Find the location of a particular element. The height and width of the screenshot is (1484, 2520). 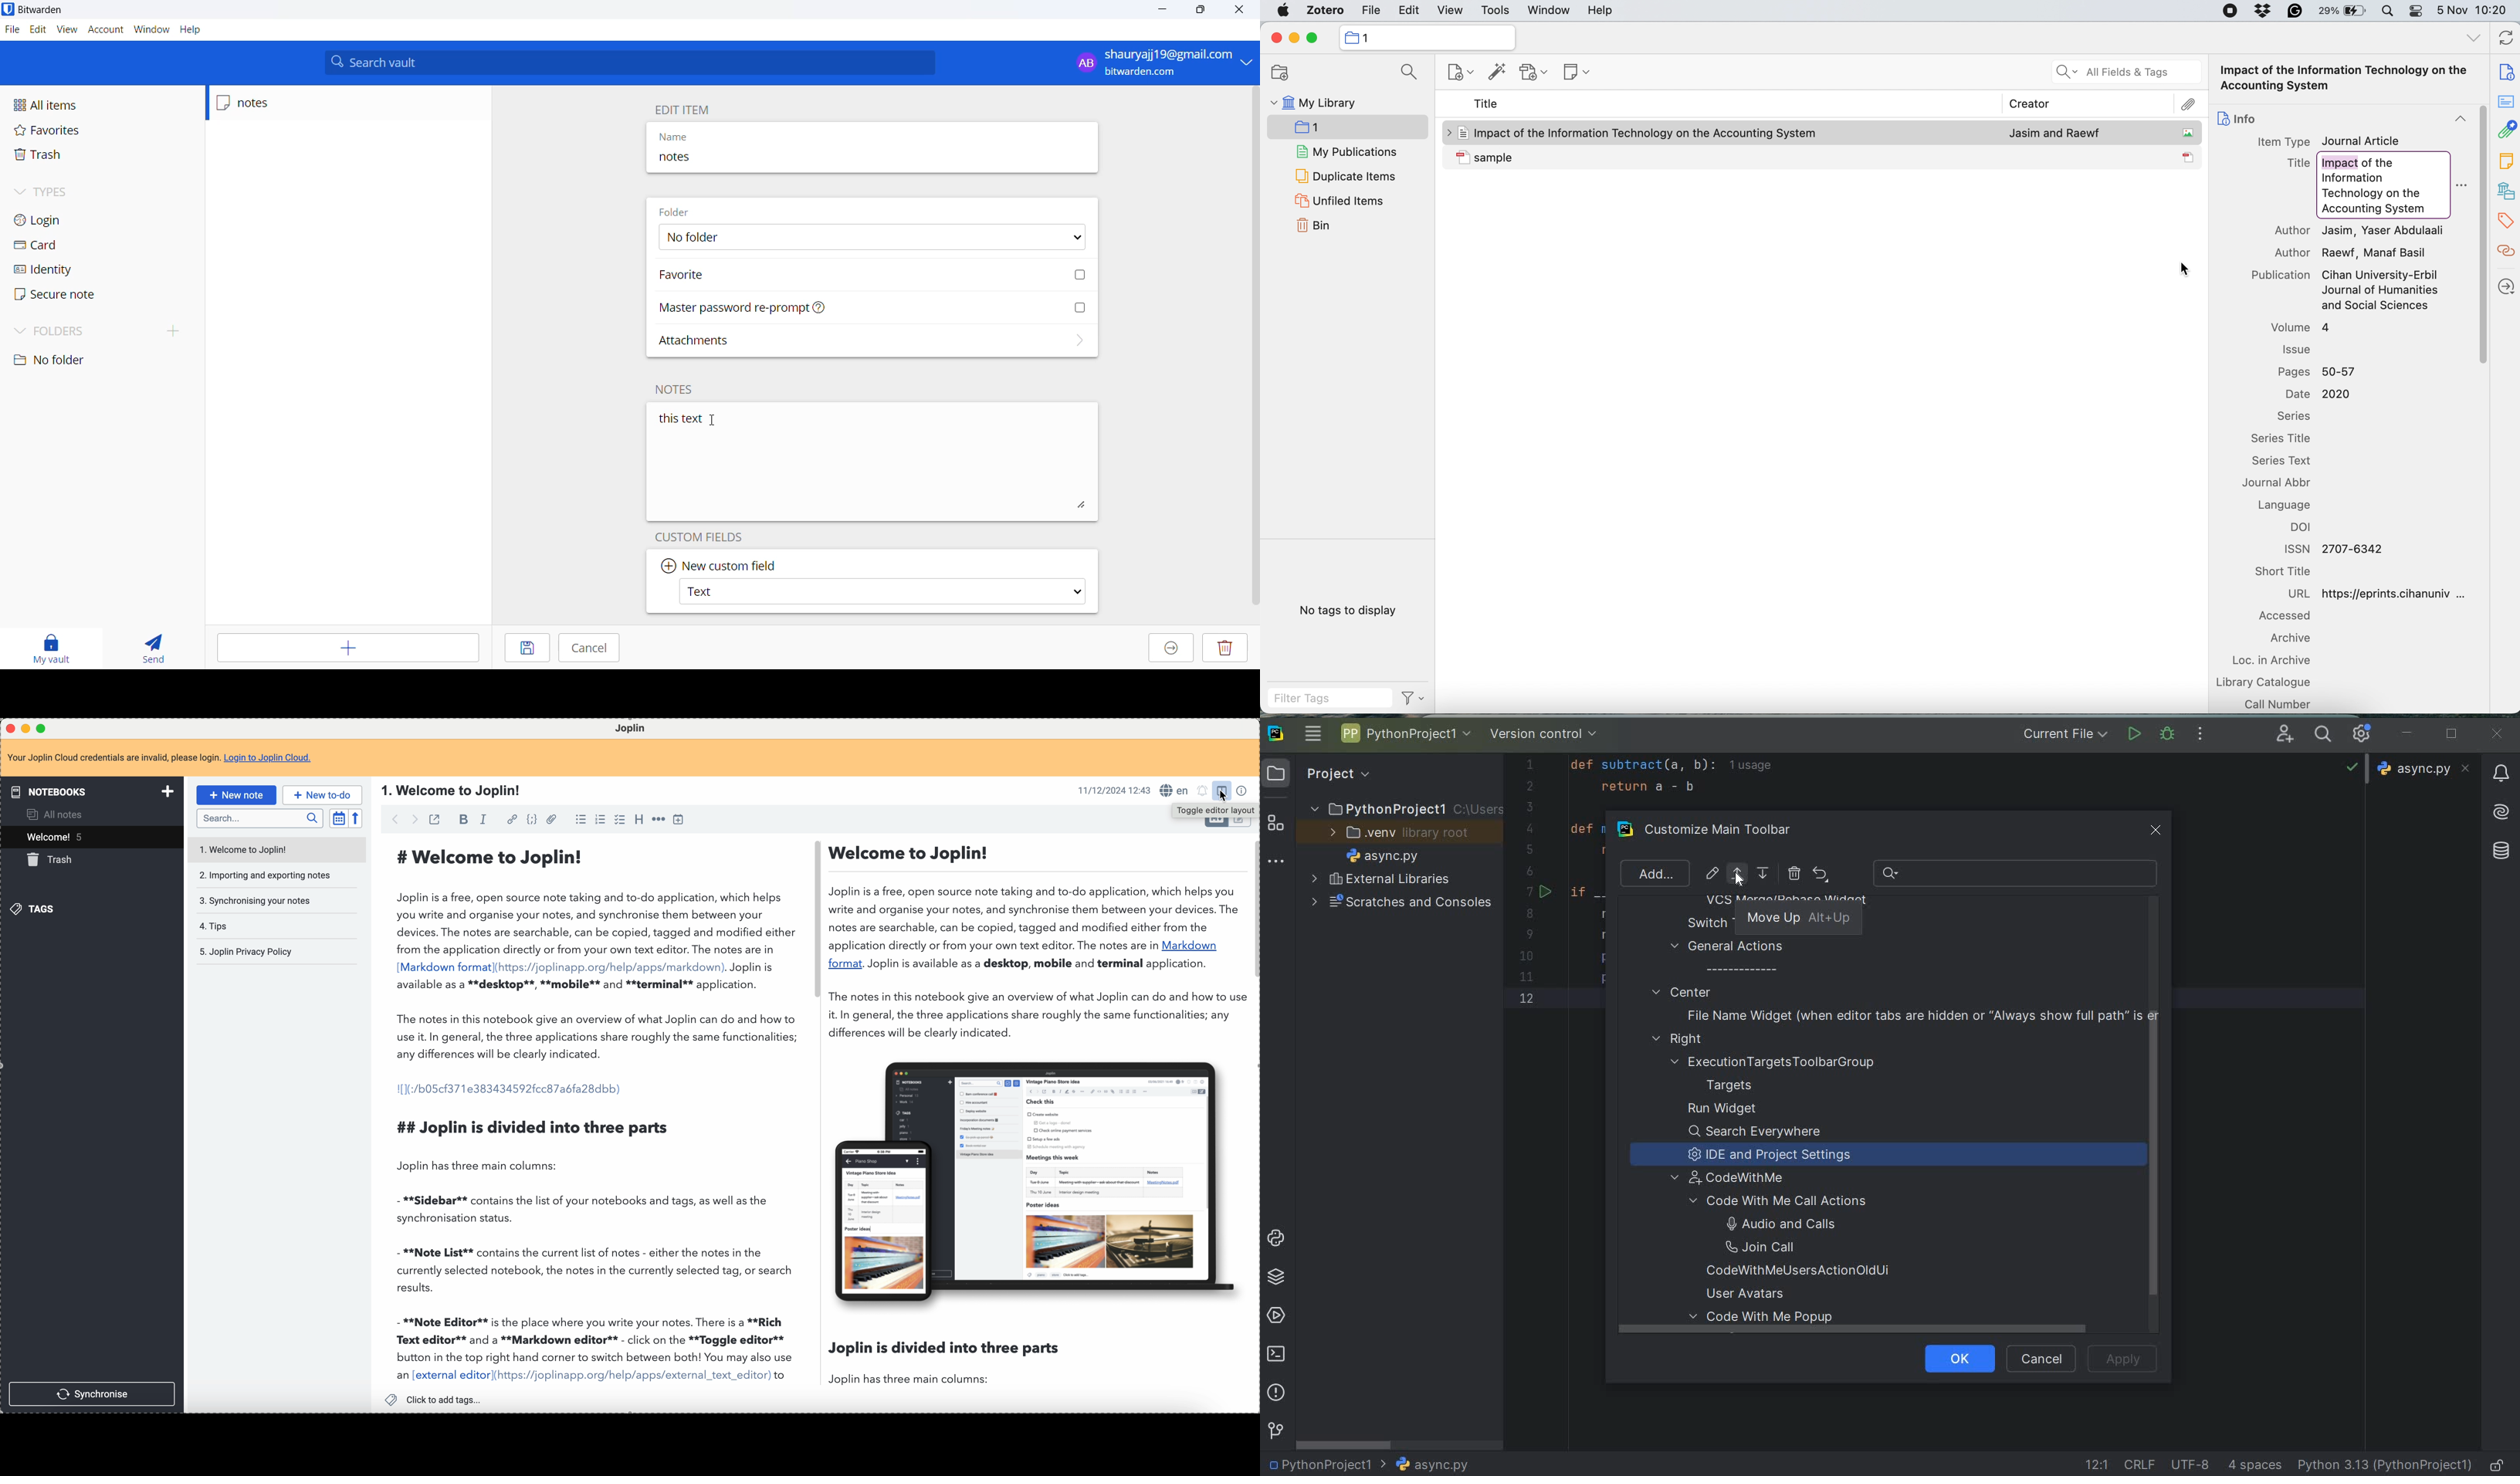

URL https://eprints.cihanuniv ... is located at coordinates (2376, 594).